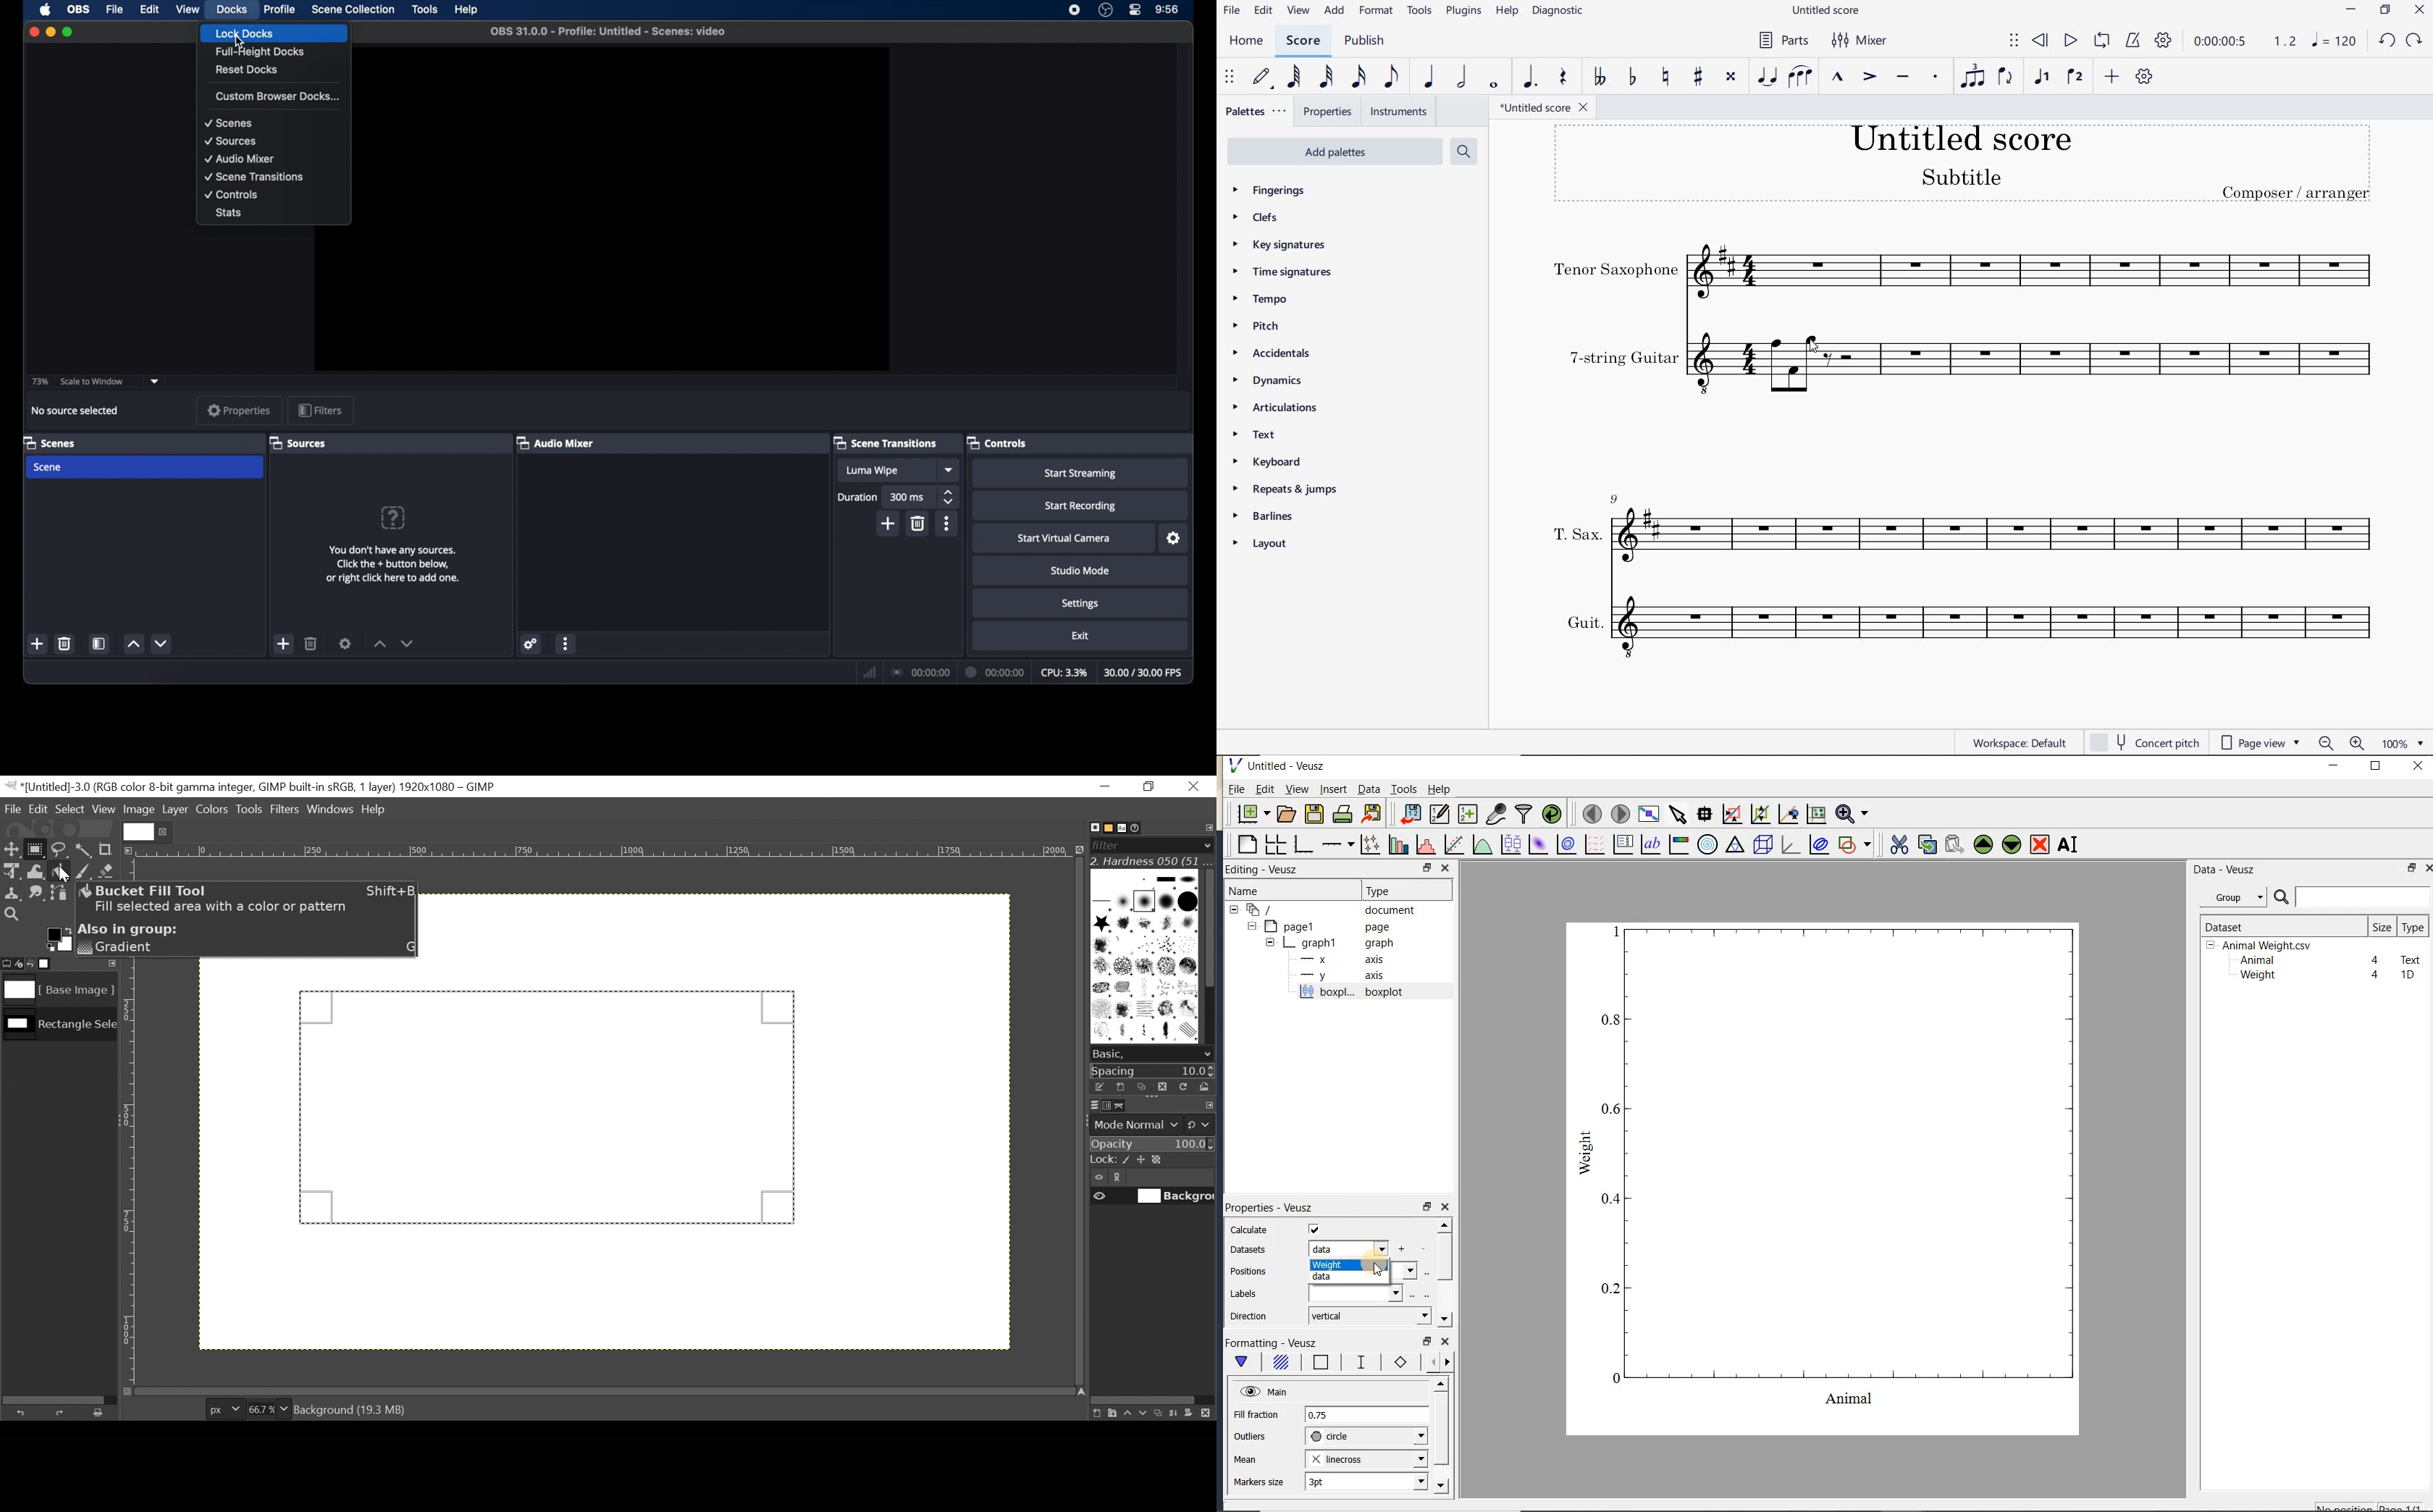  I want to click on scene transitions, so click(890, 444).